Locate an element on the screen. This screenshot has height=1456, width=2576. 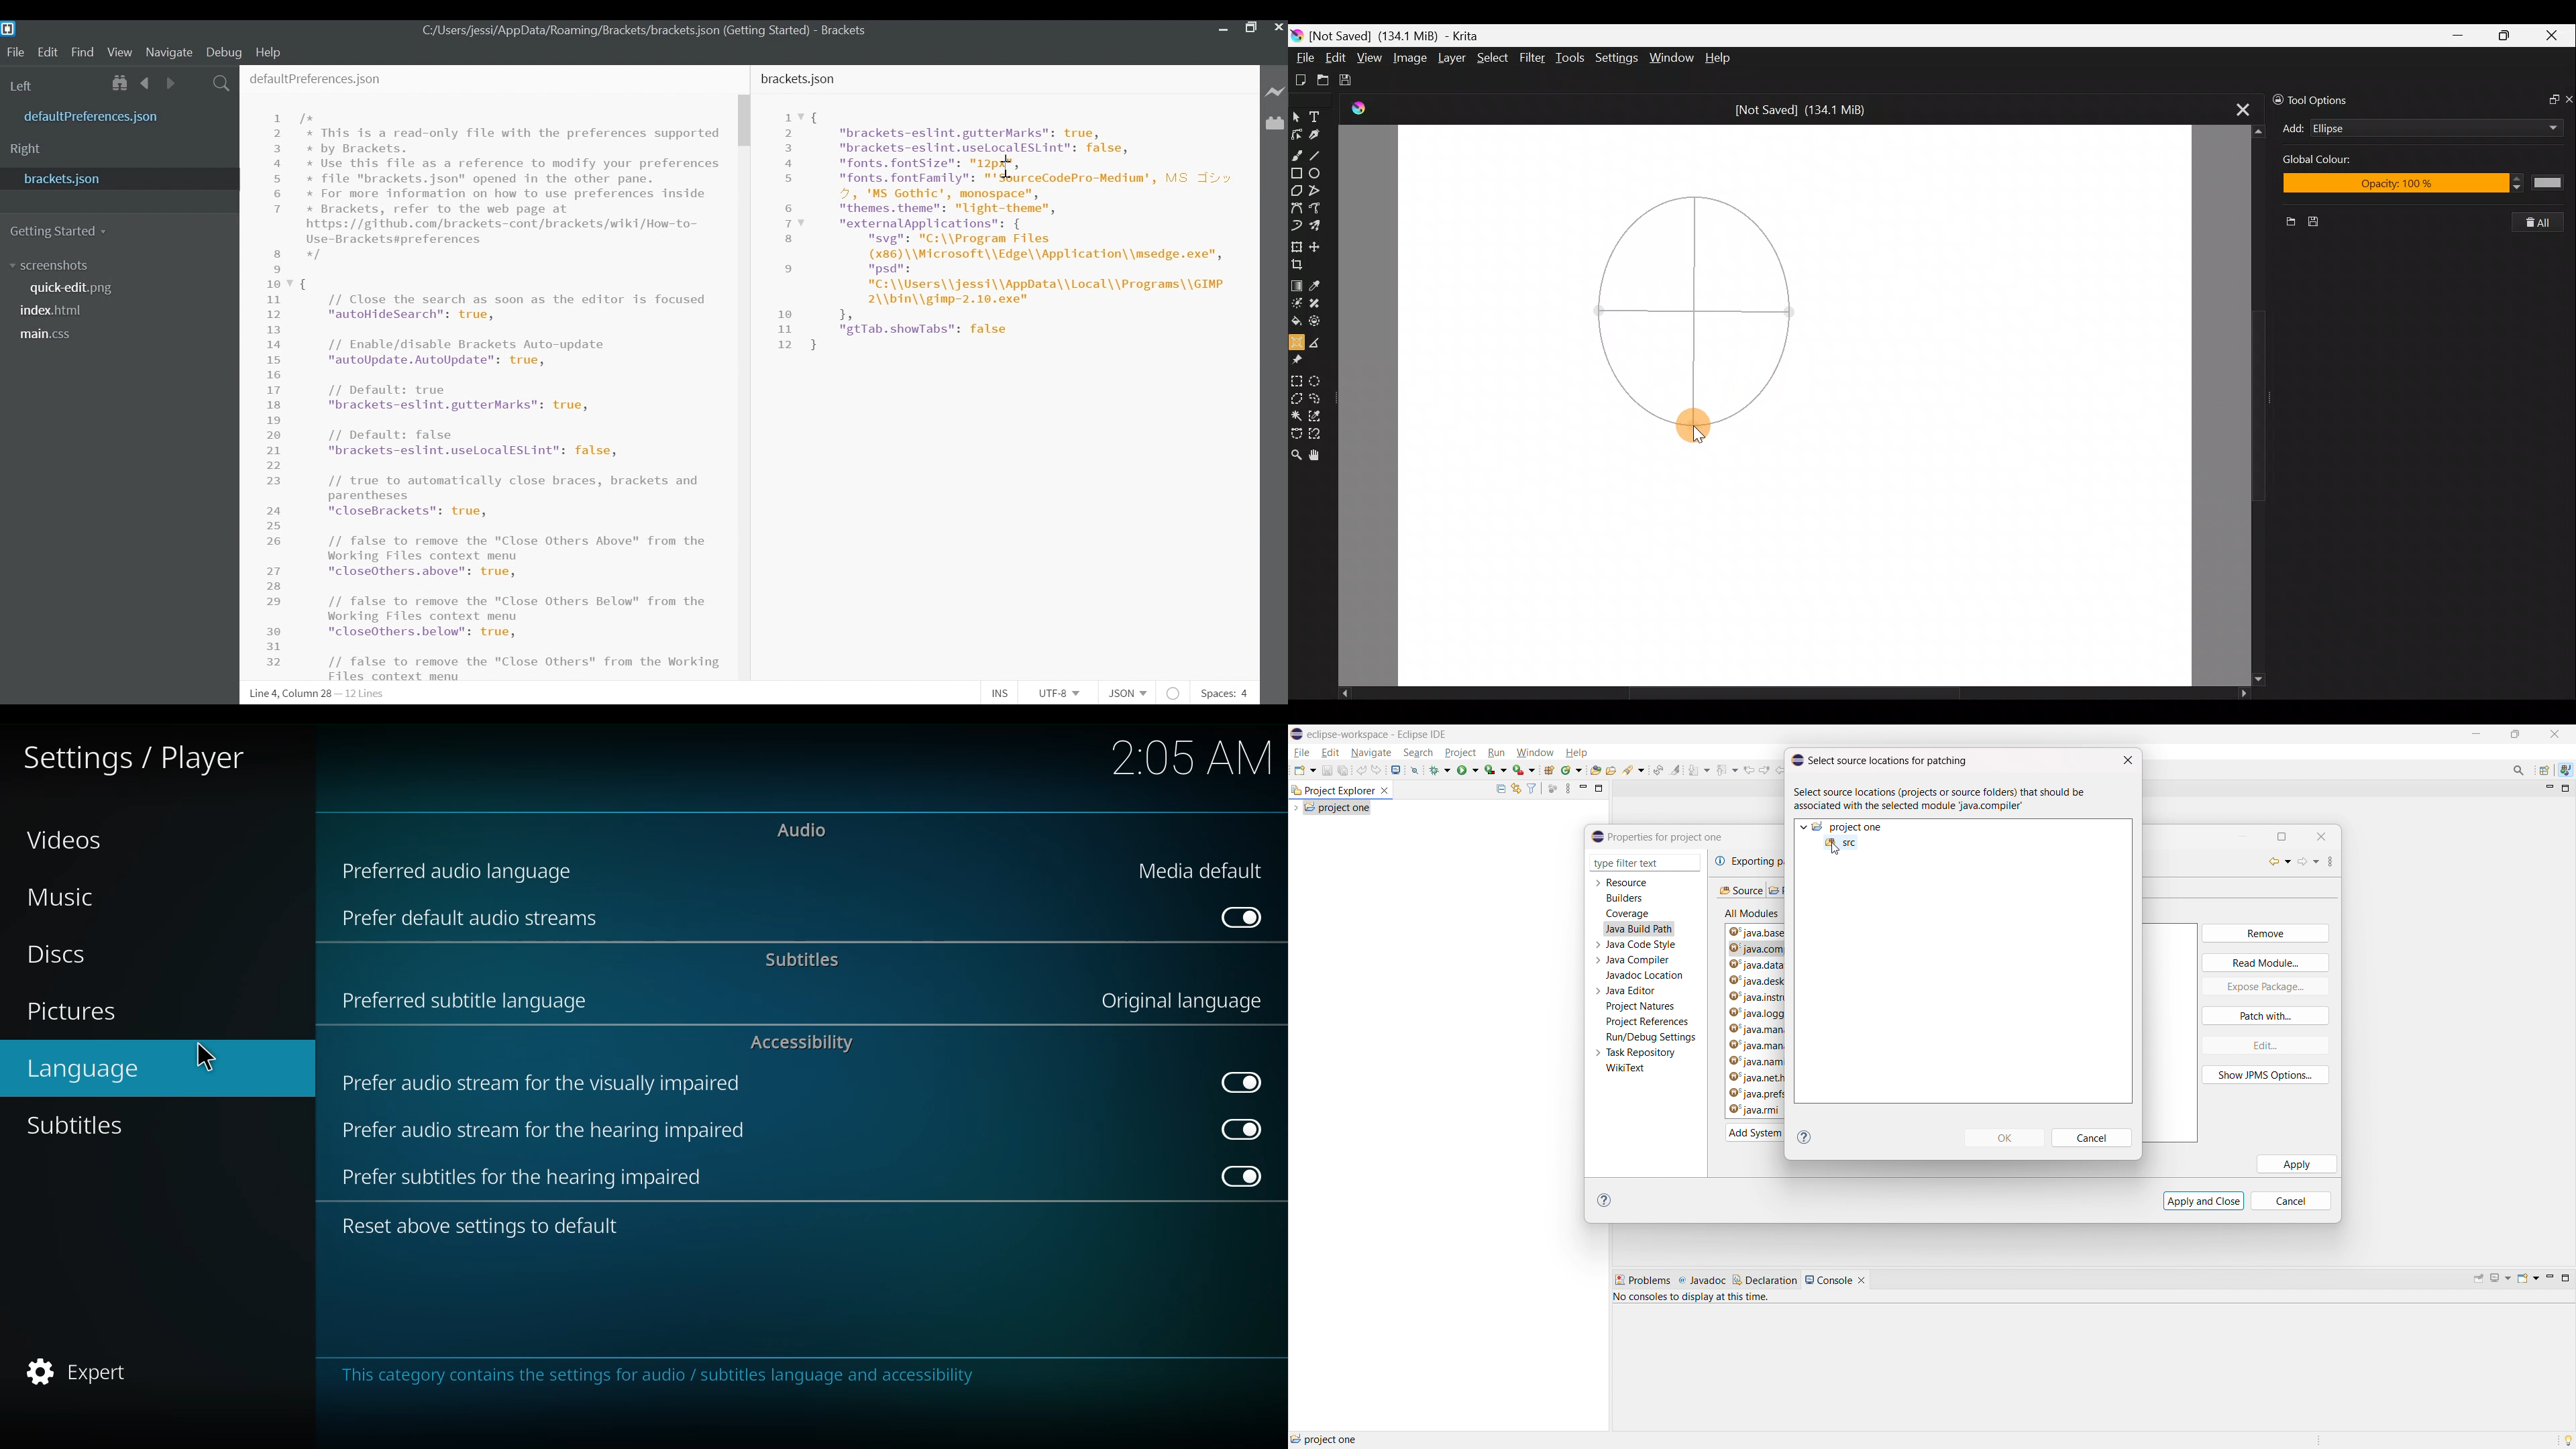
Tool options is located at coordinates (2322, 99).